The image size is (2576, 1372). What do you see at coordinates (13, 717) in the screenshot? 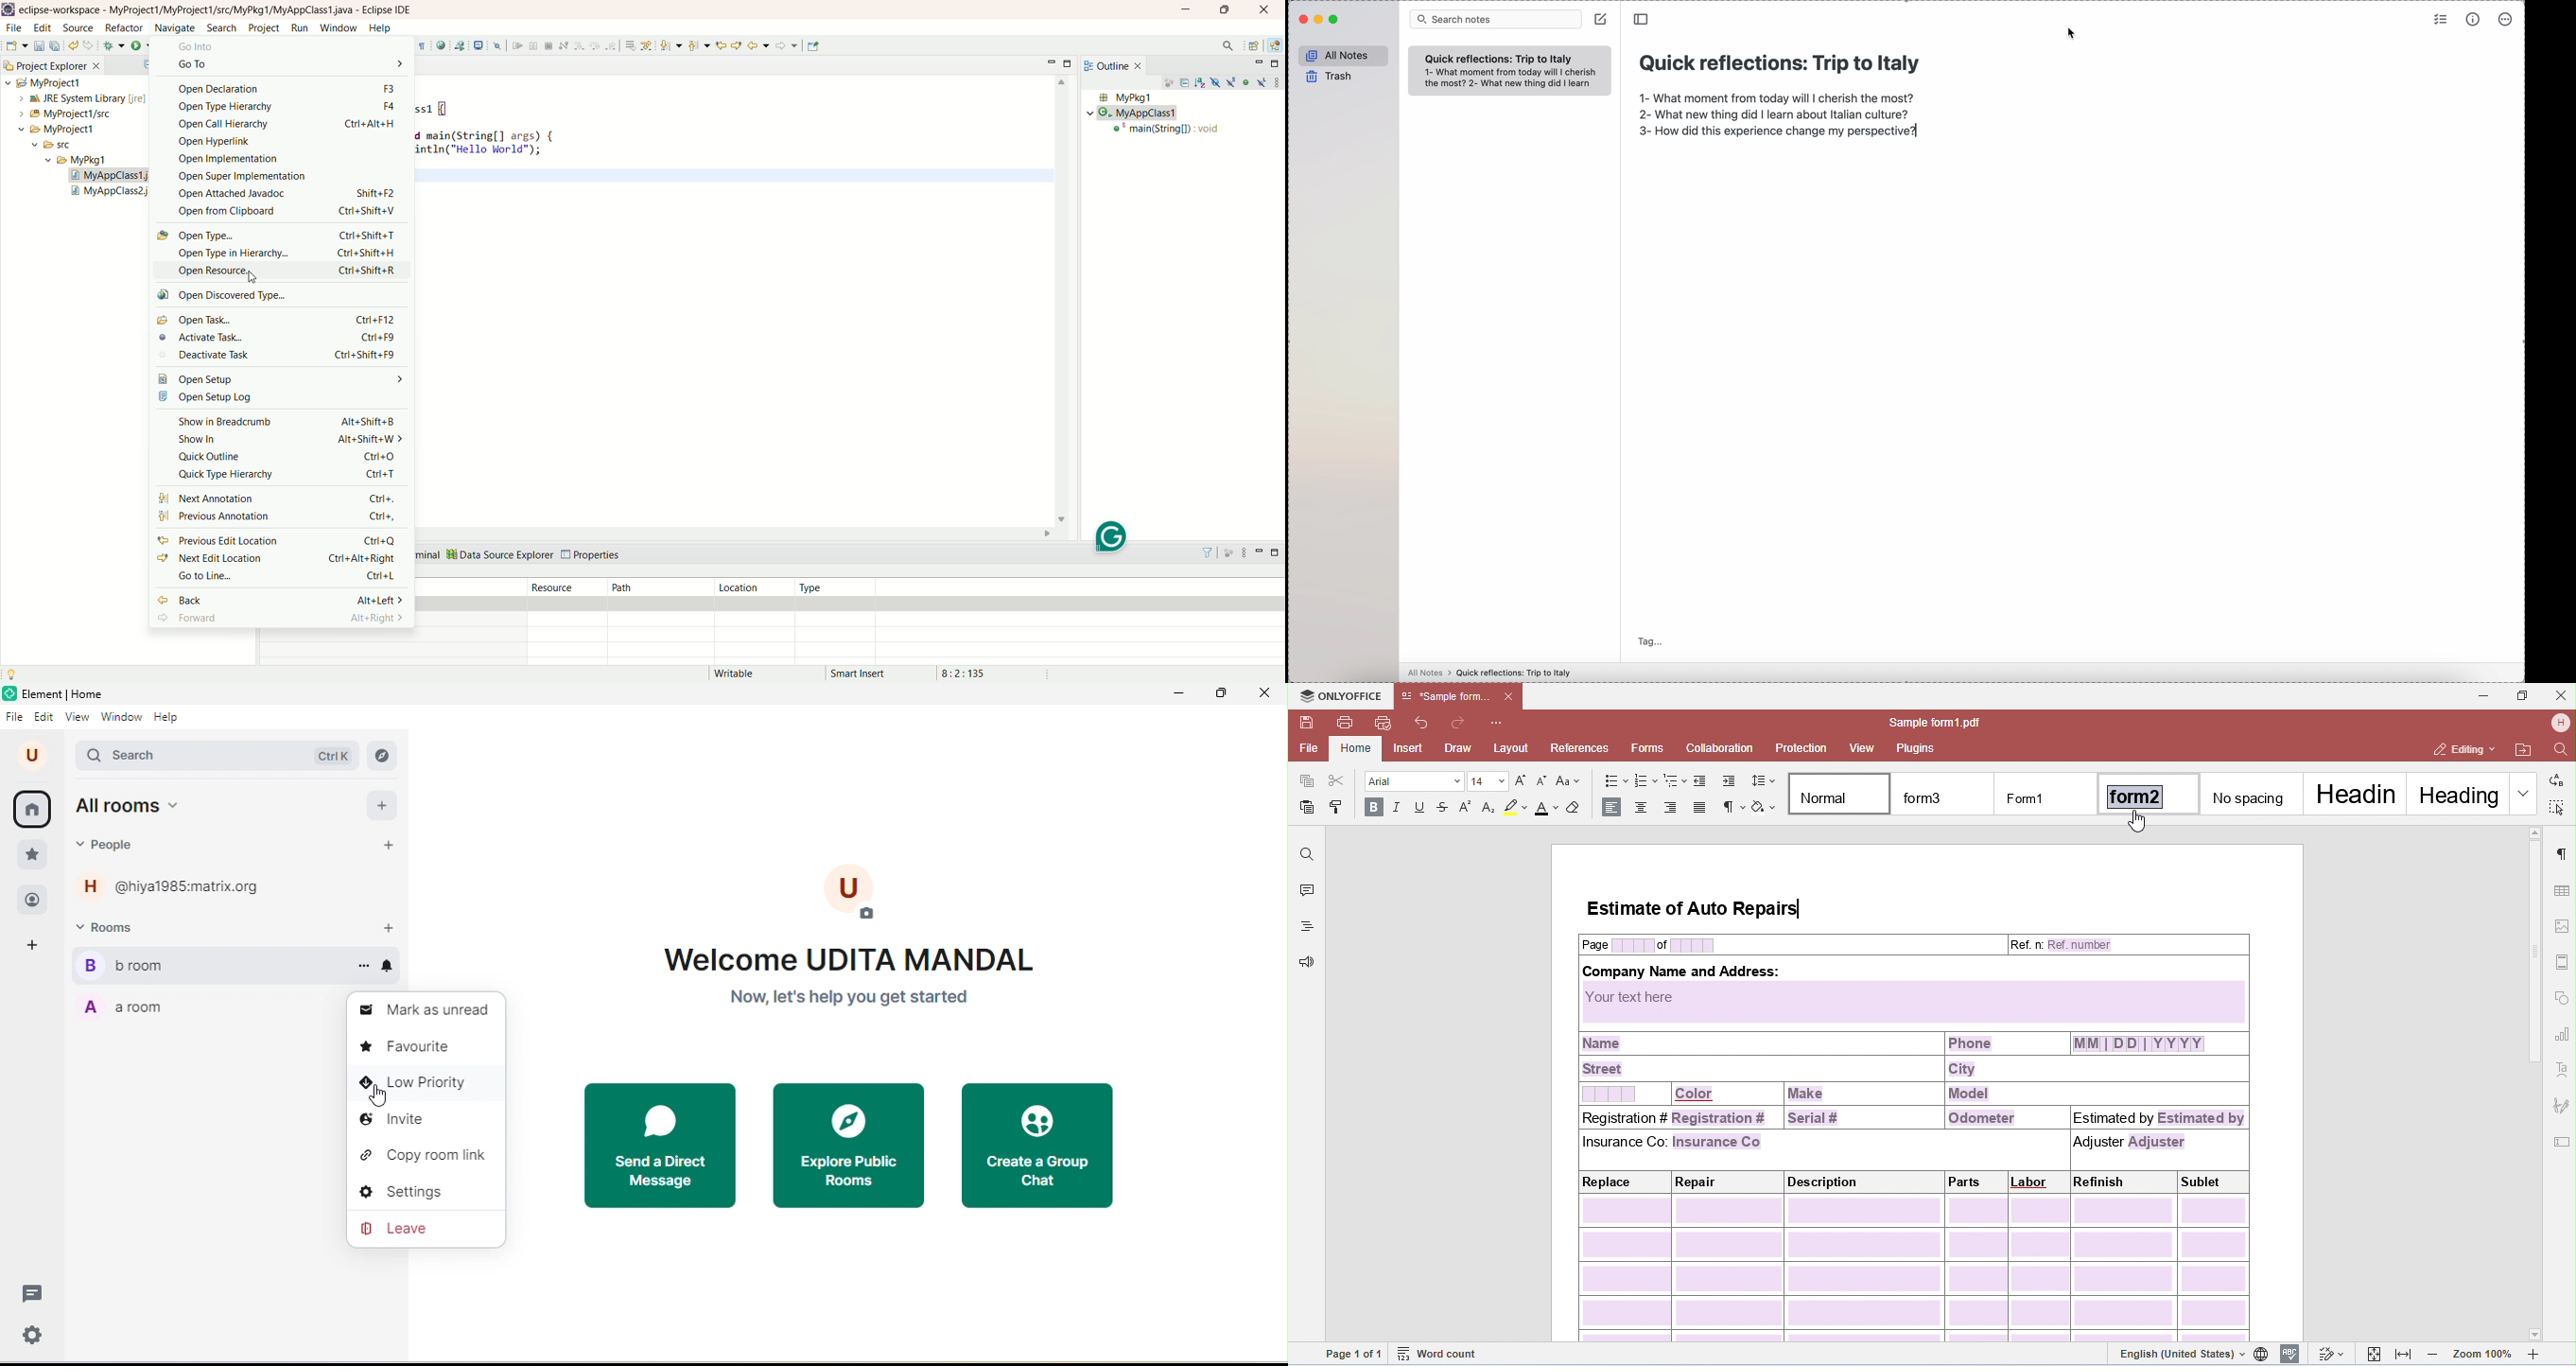
I see `file` at bounding box center [13, 717].